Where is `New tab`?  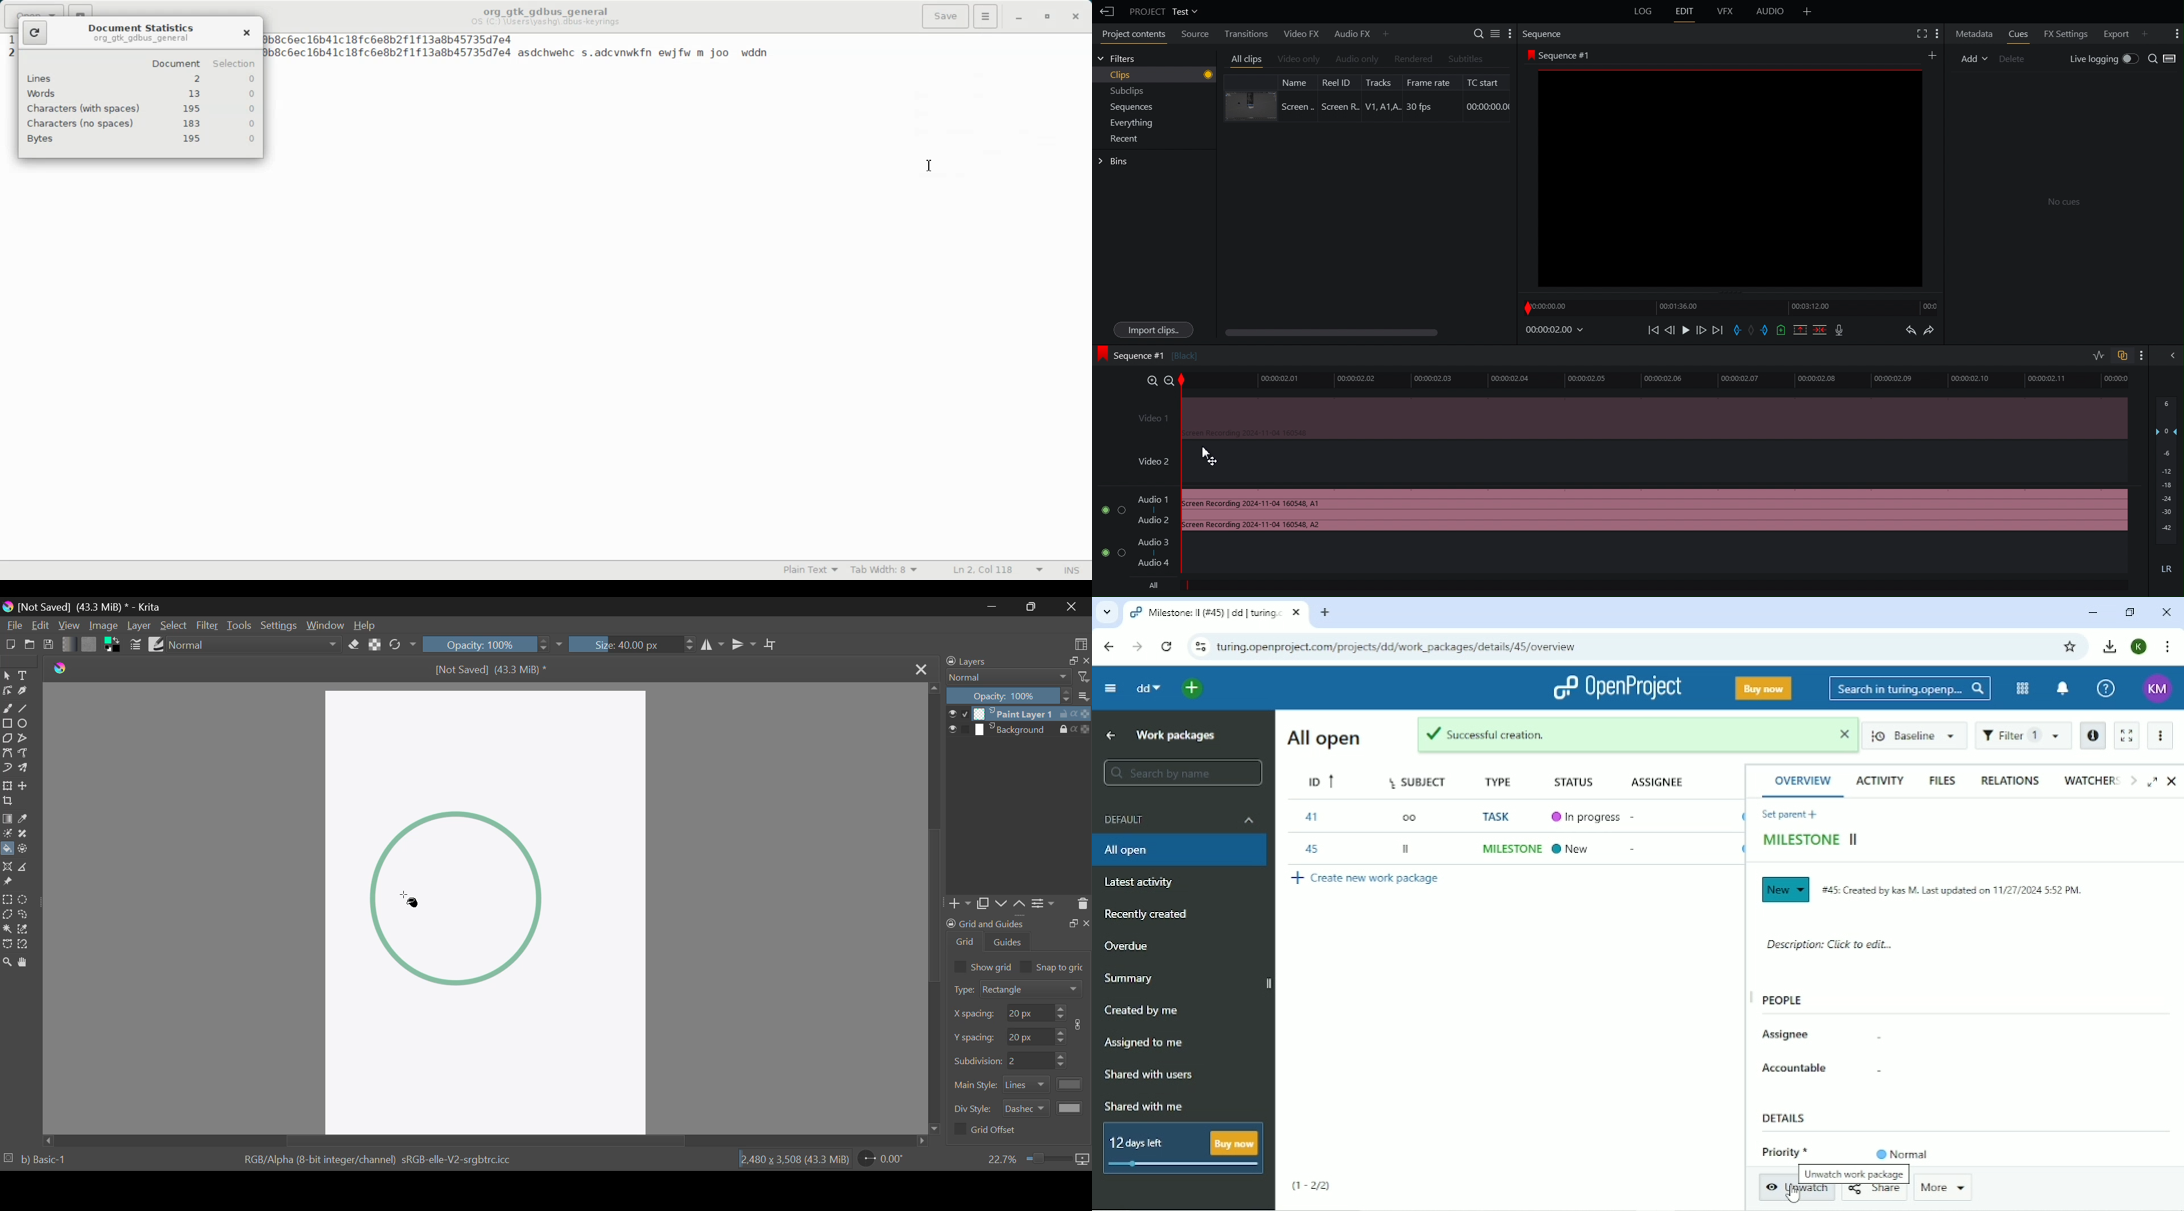
New tab is located at coordinates (1325, 613).